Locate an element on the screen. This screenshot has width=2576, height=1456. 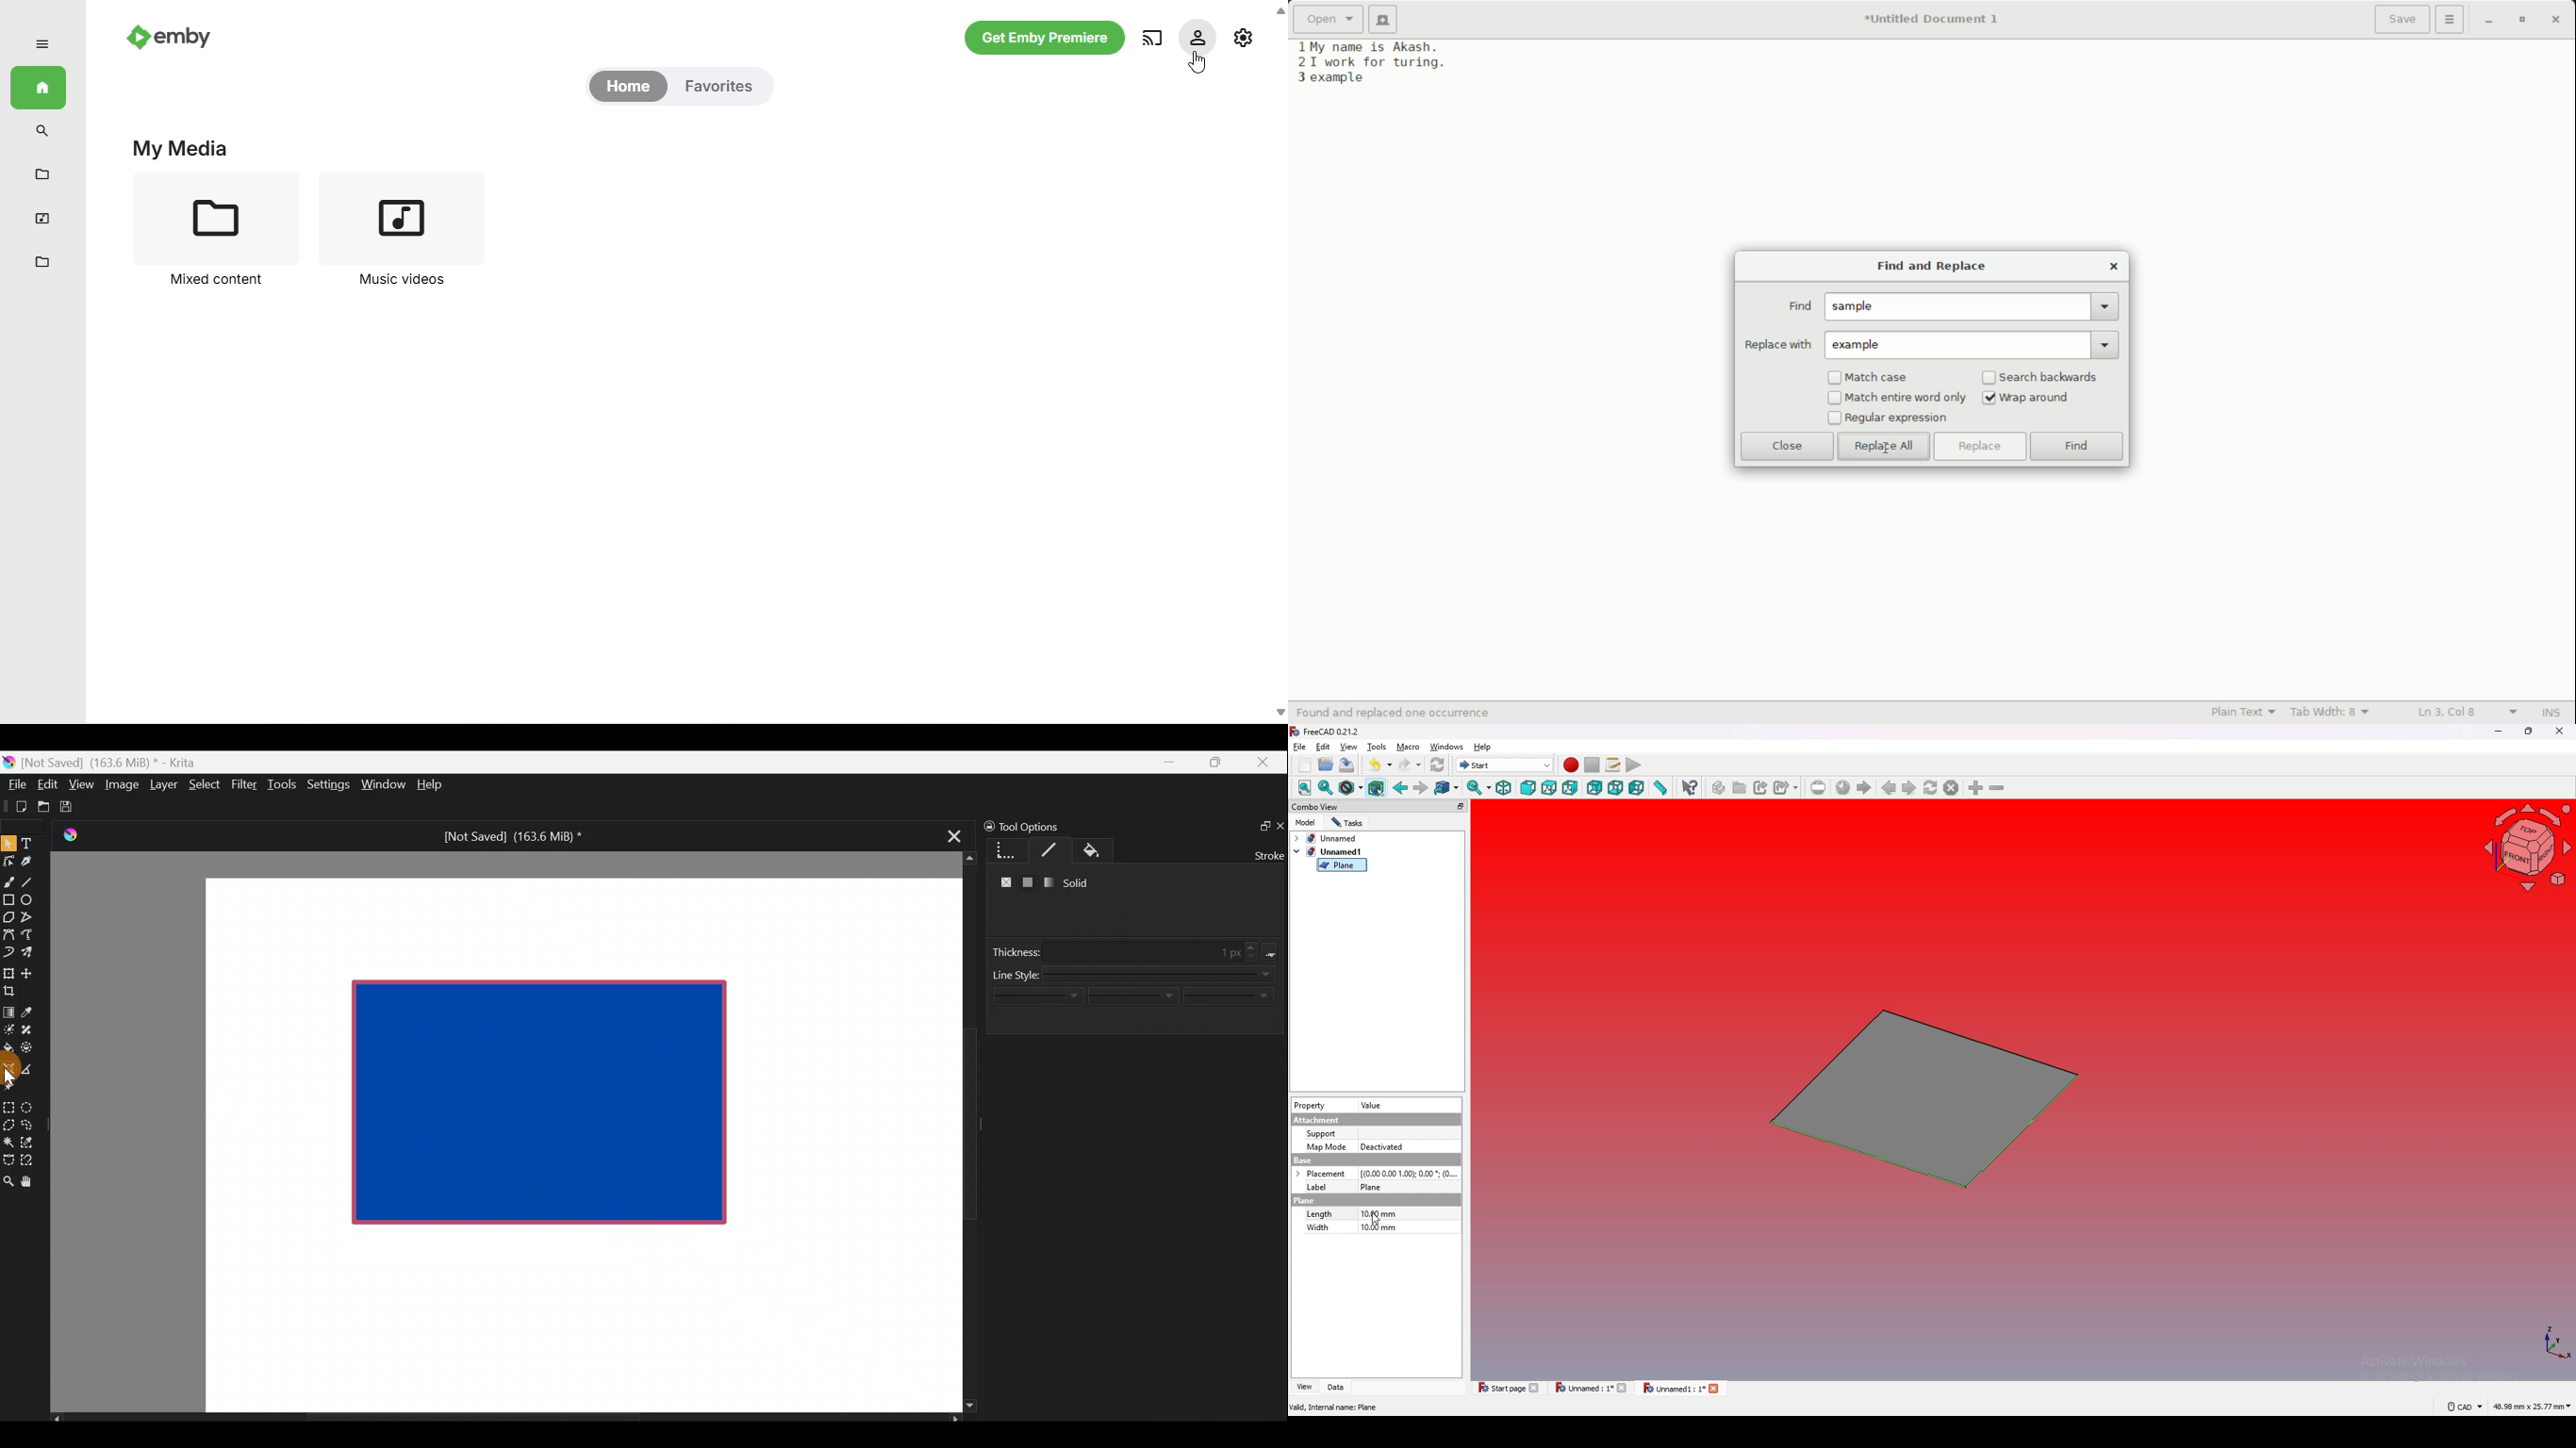
view is located at coordinates (1303, 1387).